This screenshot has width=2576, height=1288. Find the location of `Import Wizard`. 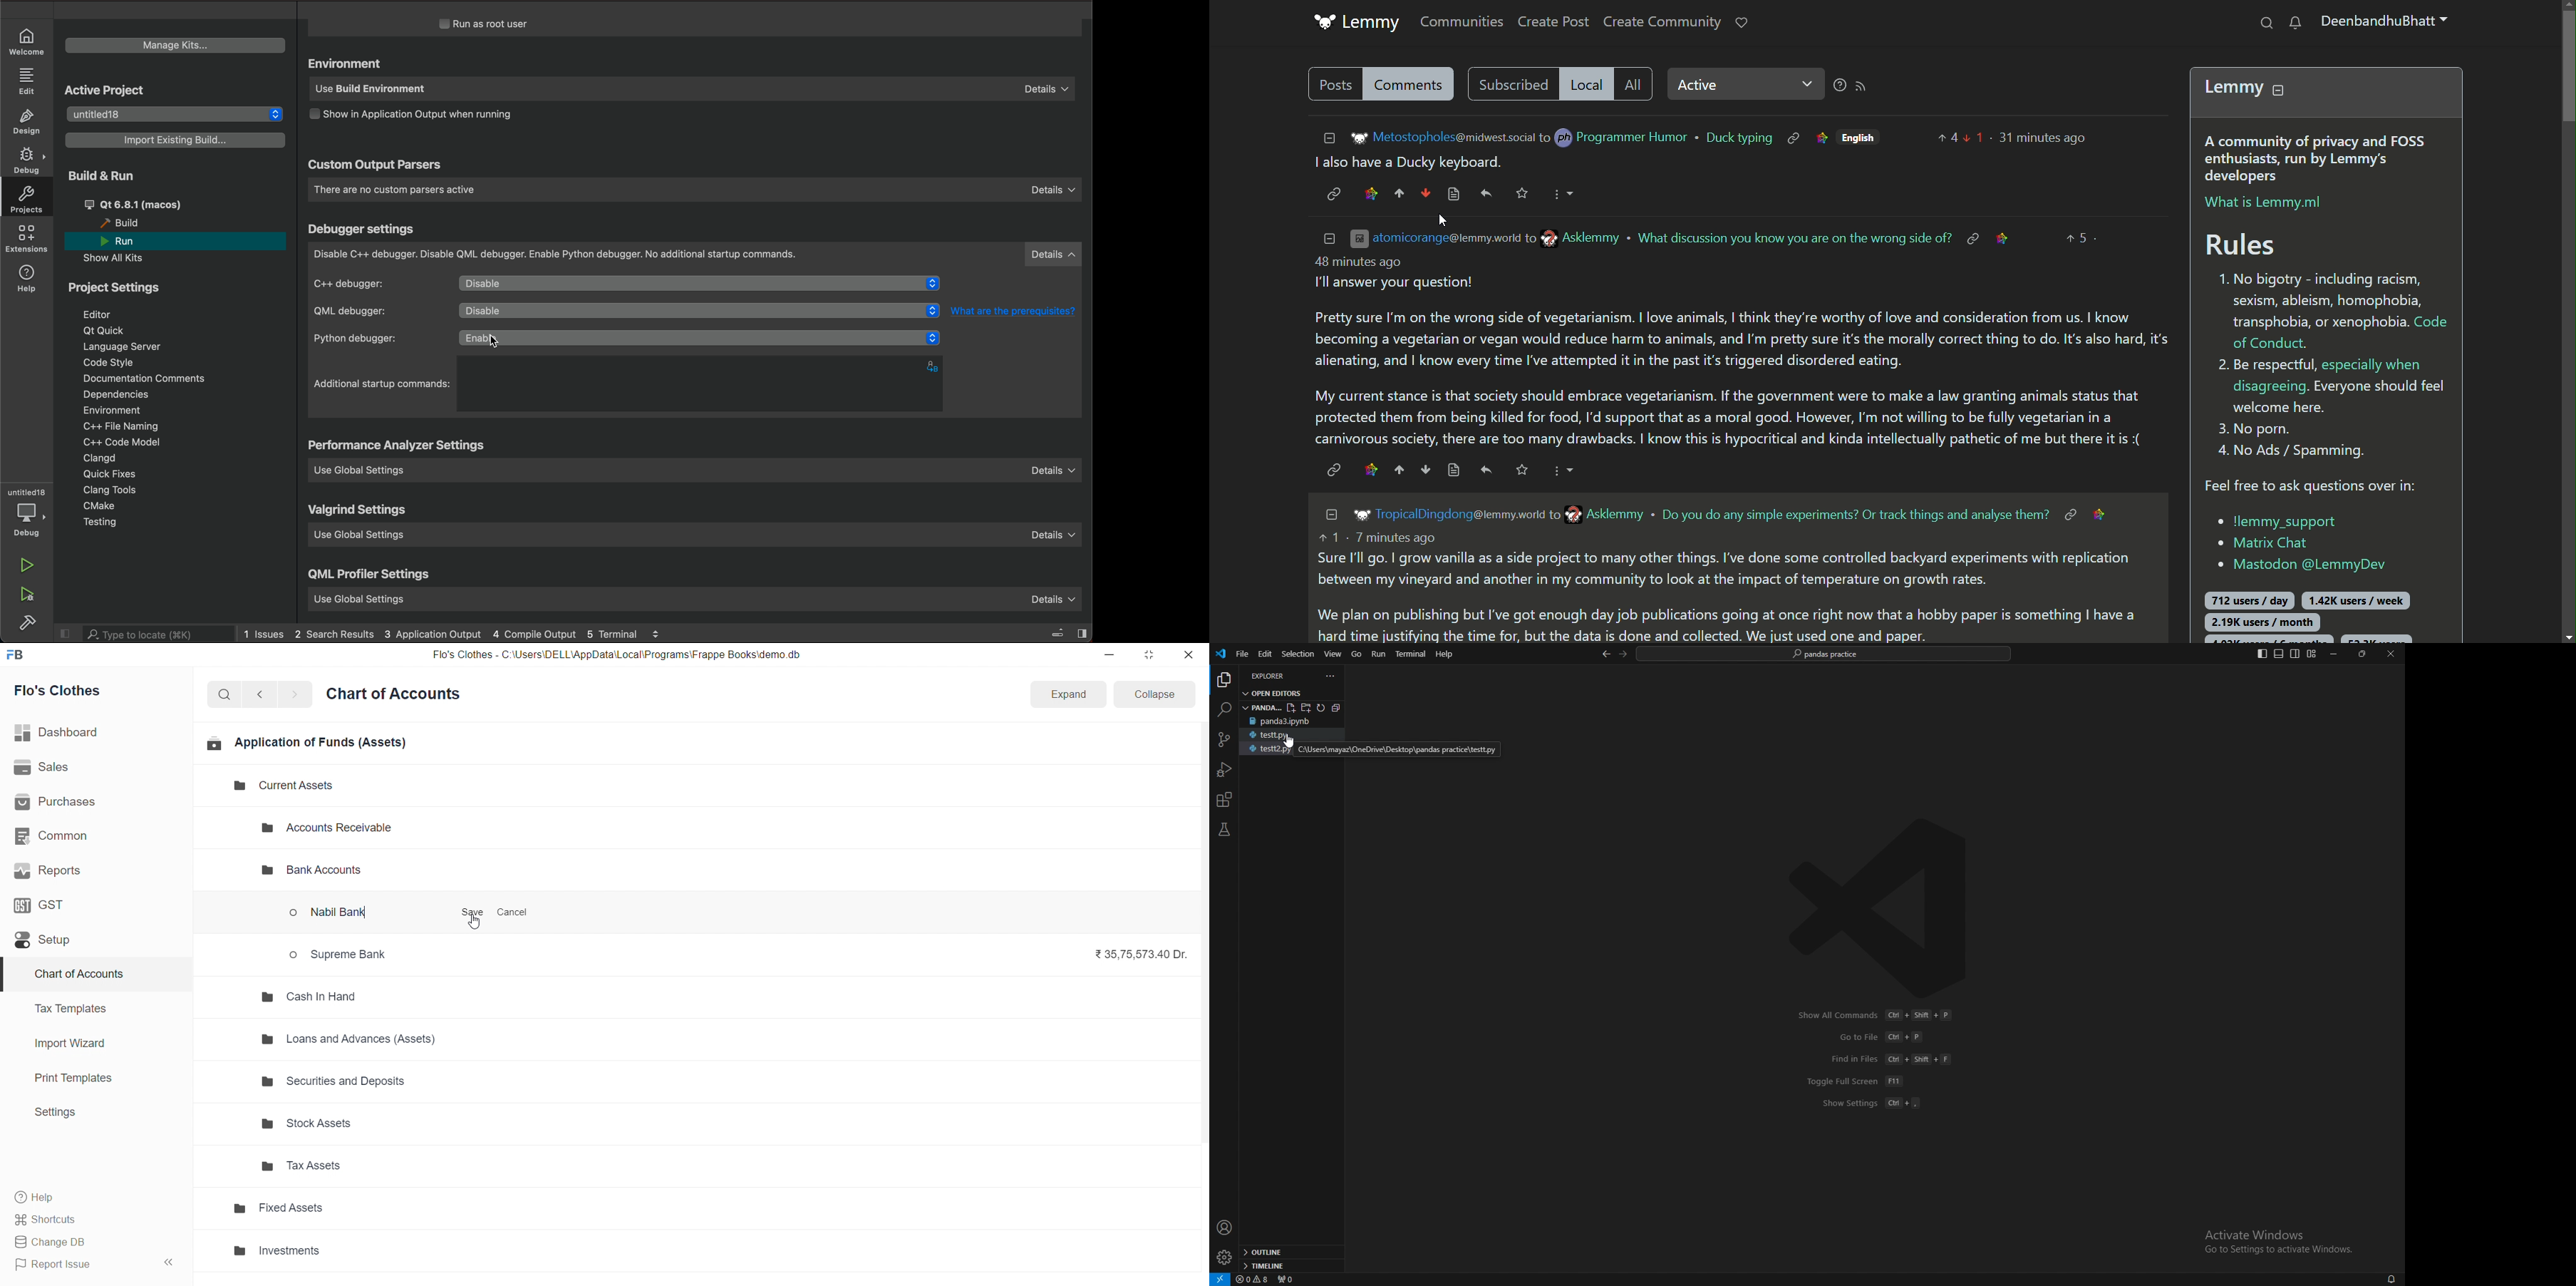

Import Wizard is located at coordinates (89, 1043).